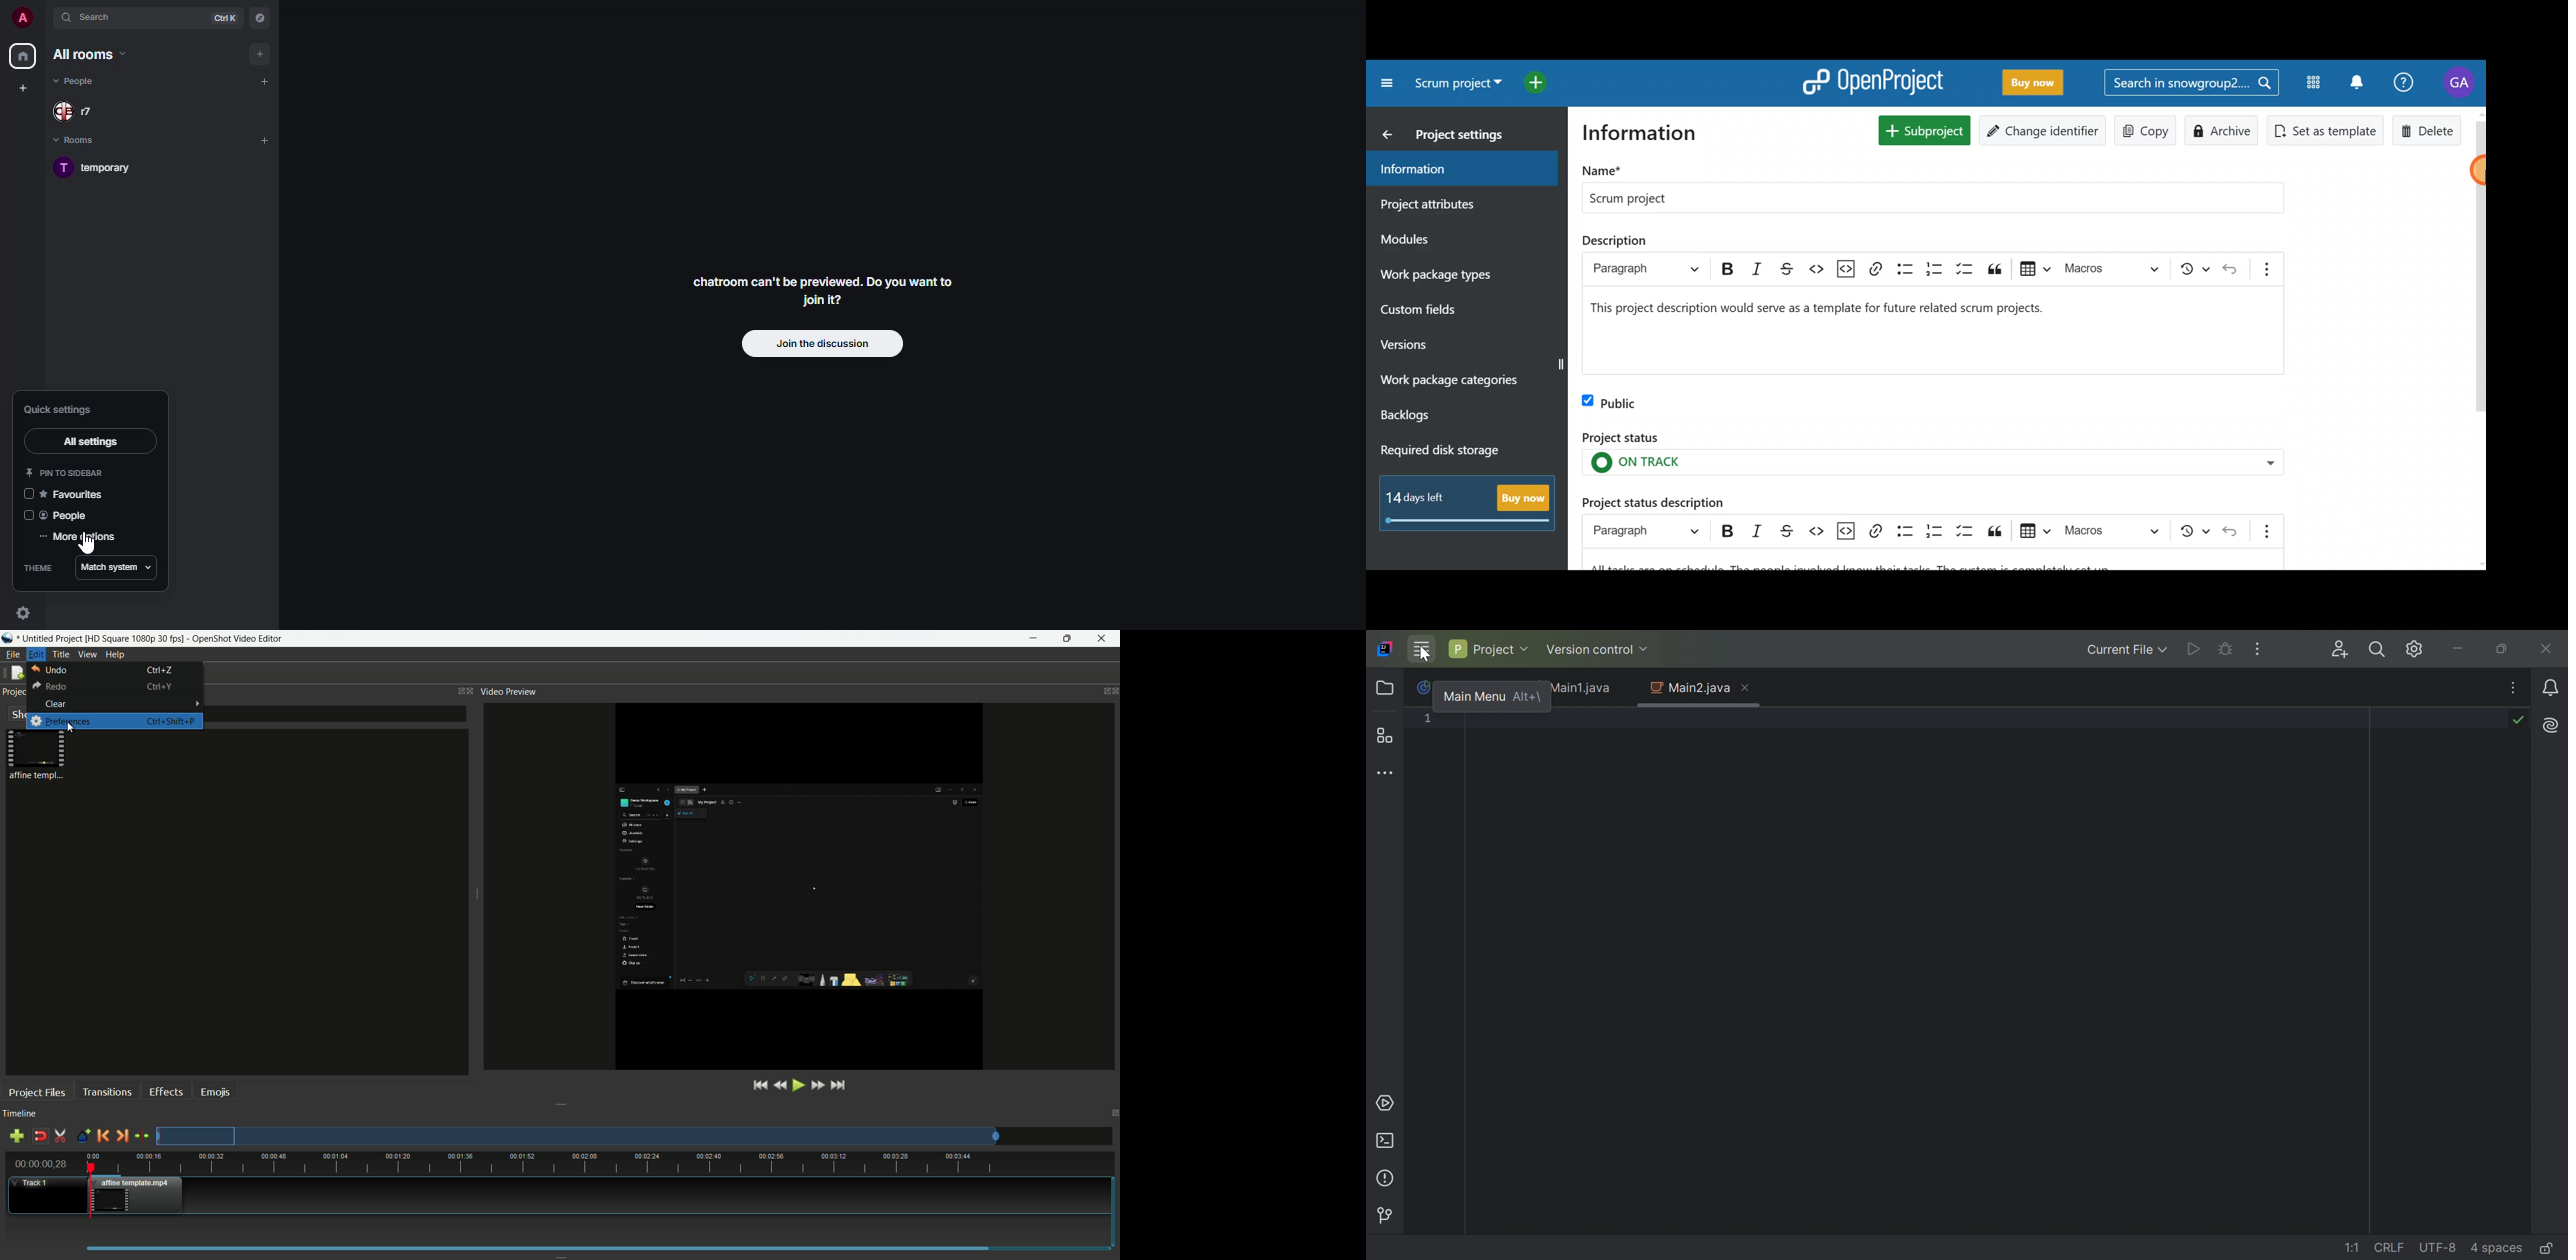 This screenshot has width=2576, height=1260. I want to click on Buy now, so click(1472, 505).